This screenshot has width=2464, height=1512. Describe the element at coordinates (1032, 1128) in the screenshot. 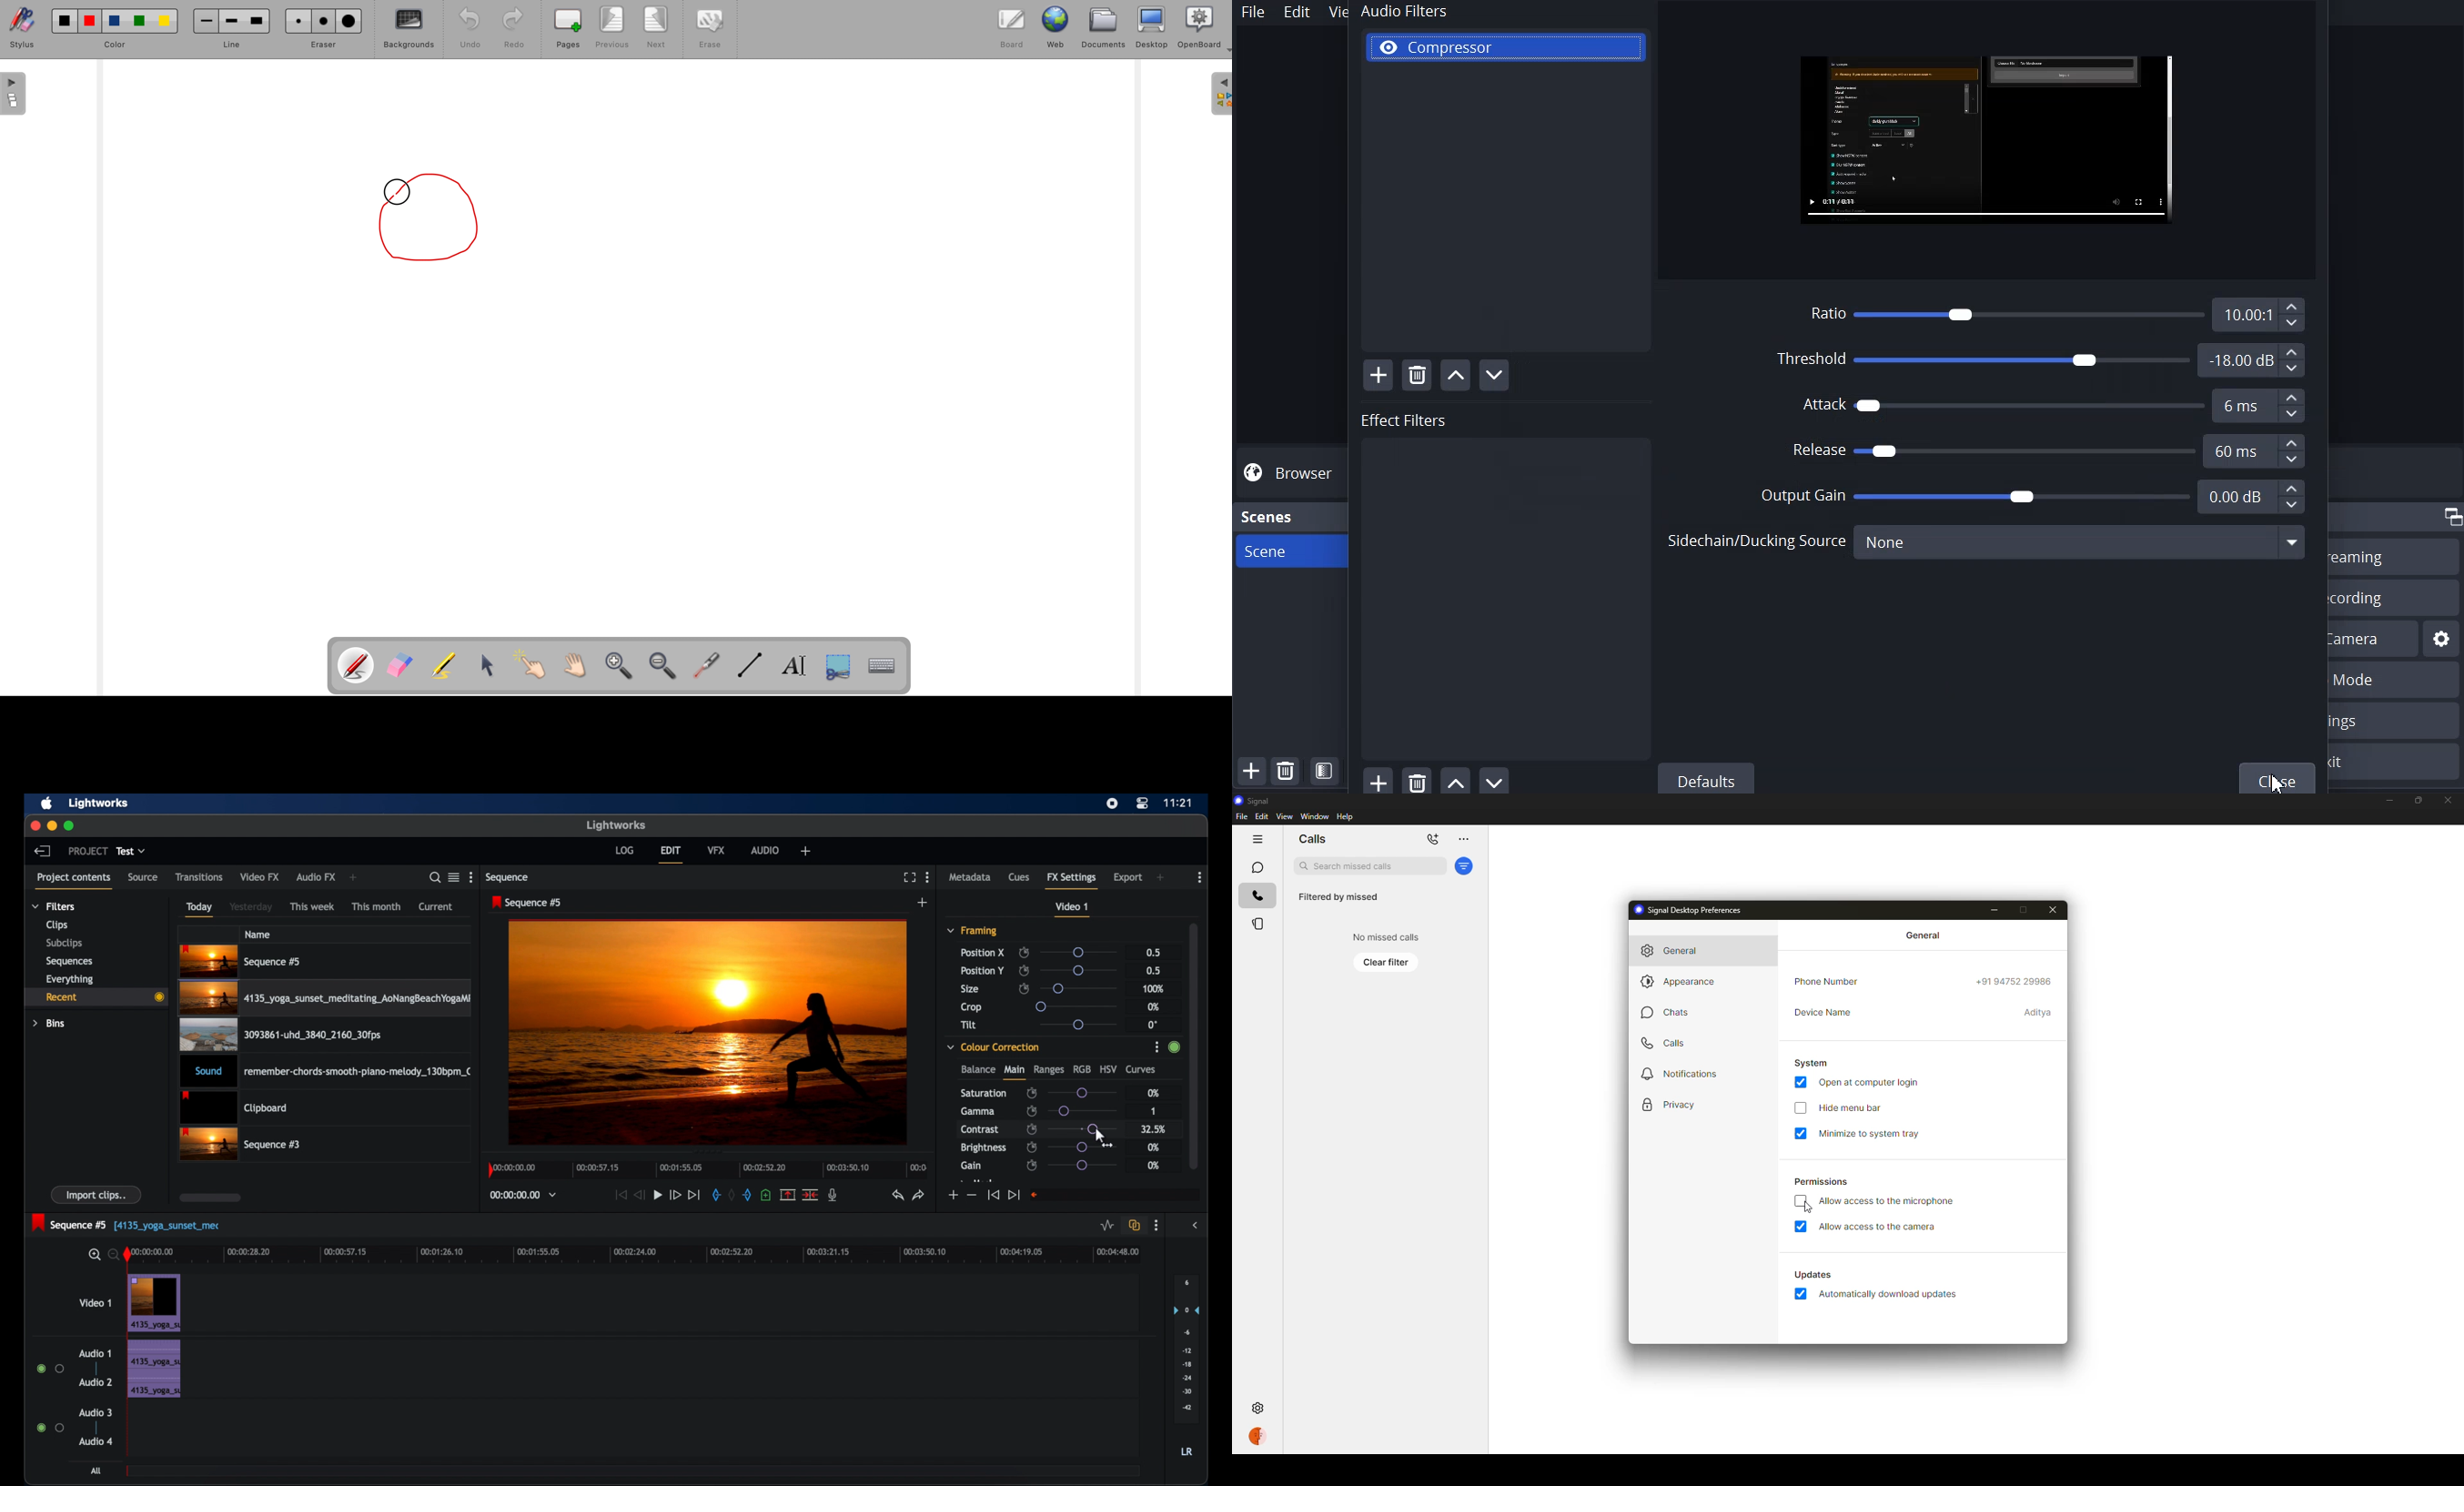

I see `enable/disable keyframes` at that location.